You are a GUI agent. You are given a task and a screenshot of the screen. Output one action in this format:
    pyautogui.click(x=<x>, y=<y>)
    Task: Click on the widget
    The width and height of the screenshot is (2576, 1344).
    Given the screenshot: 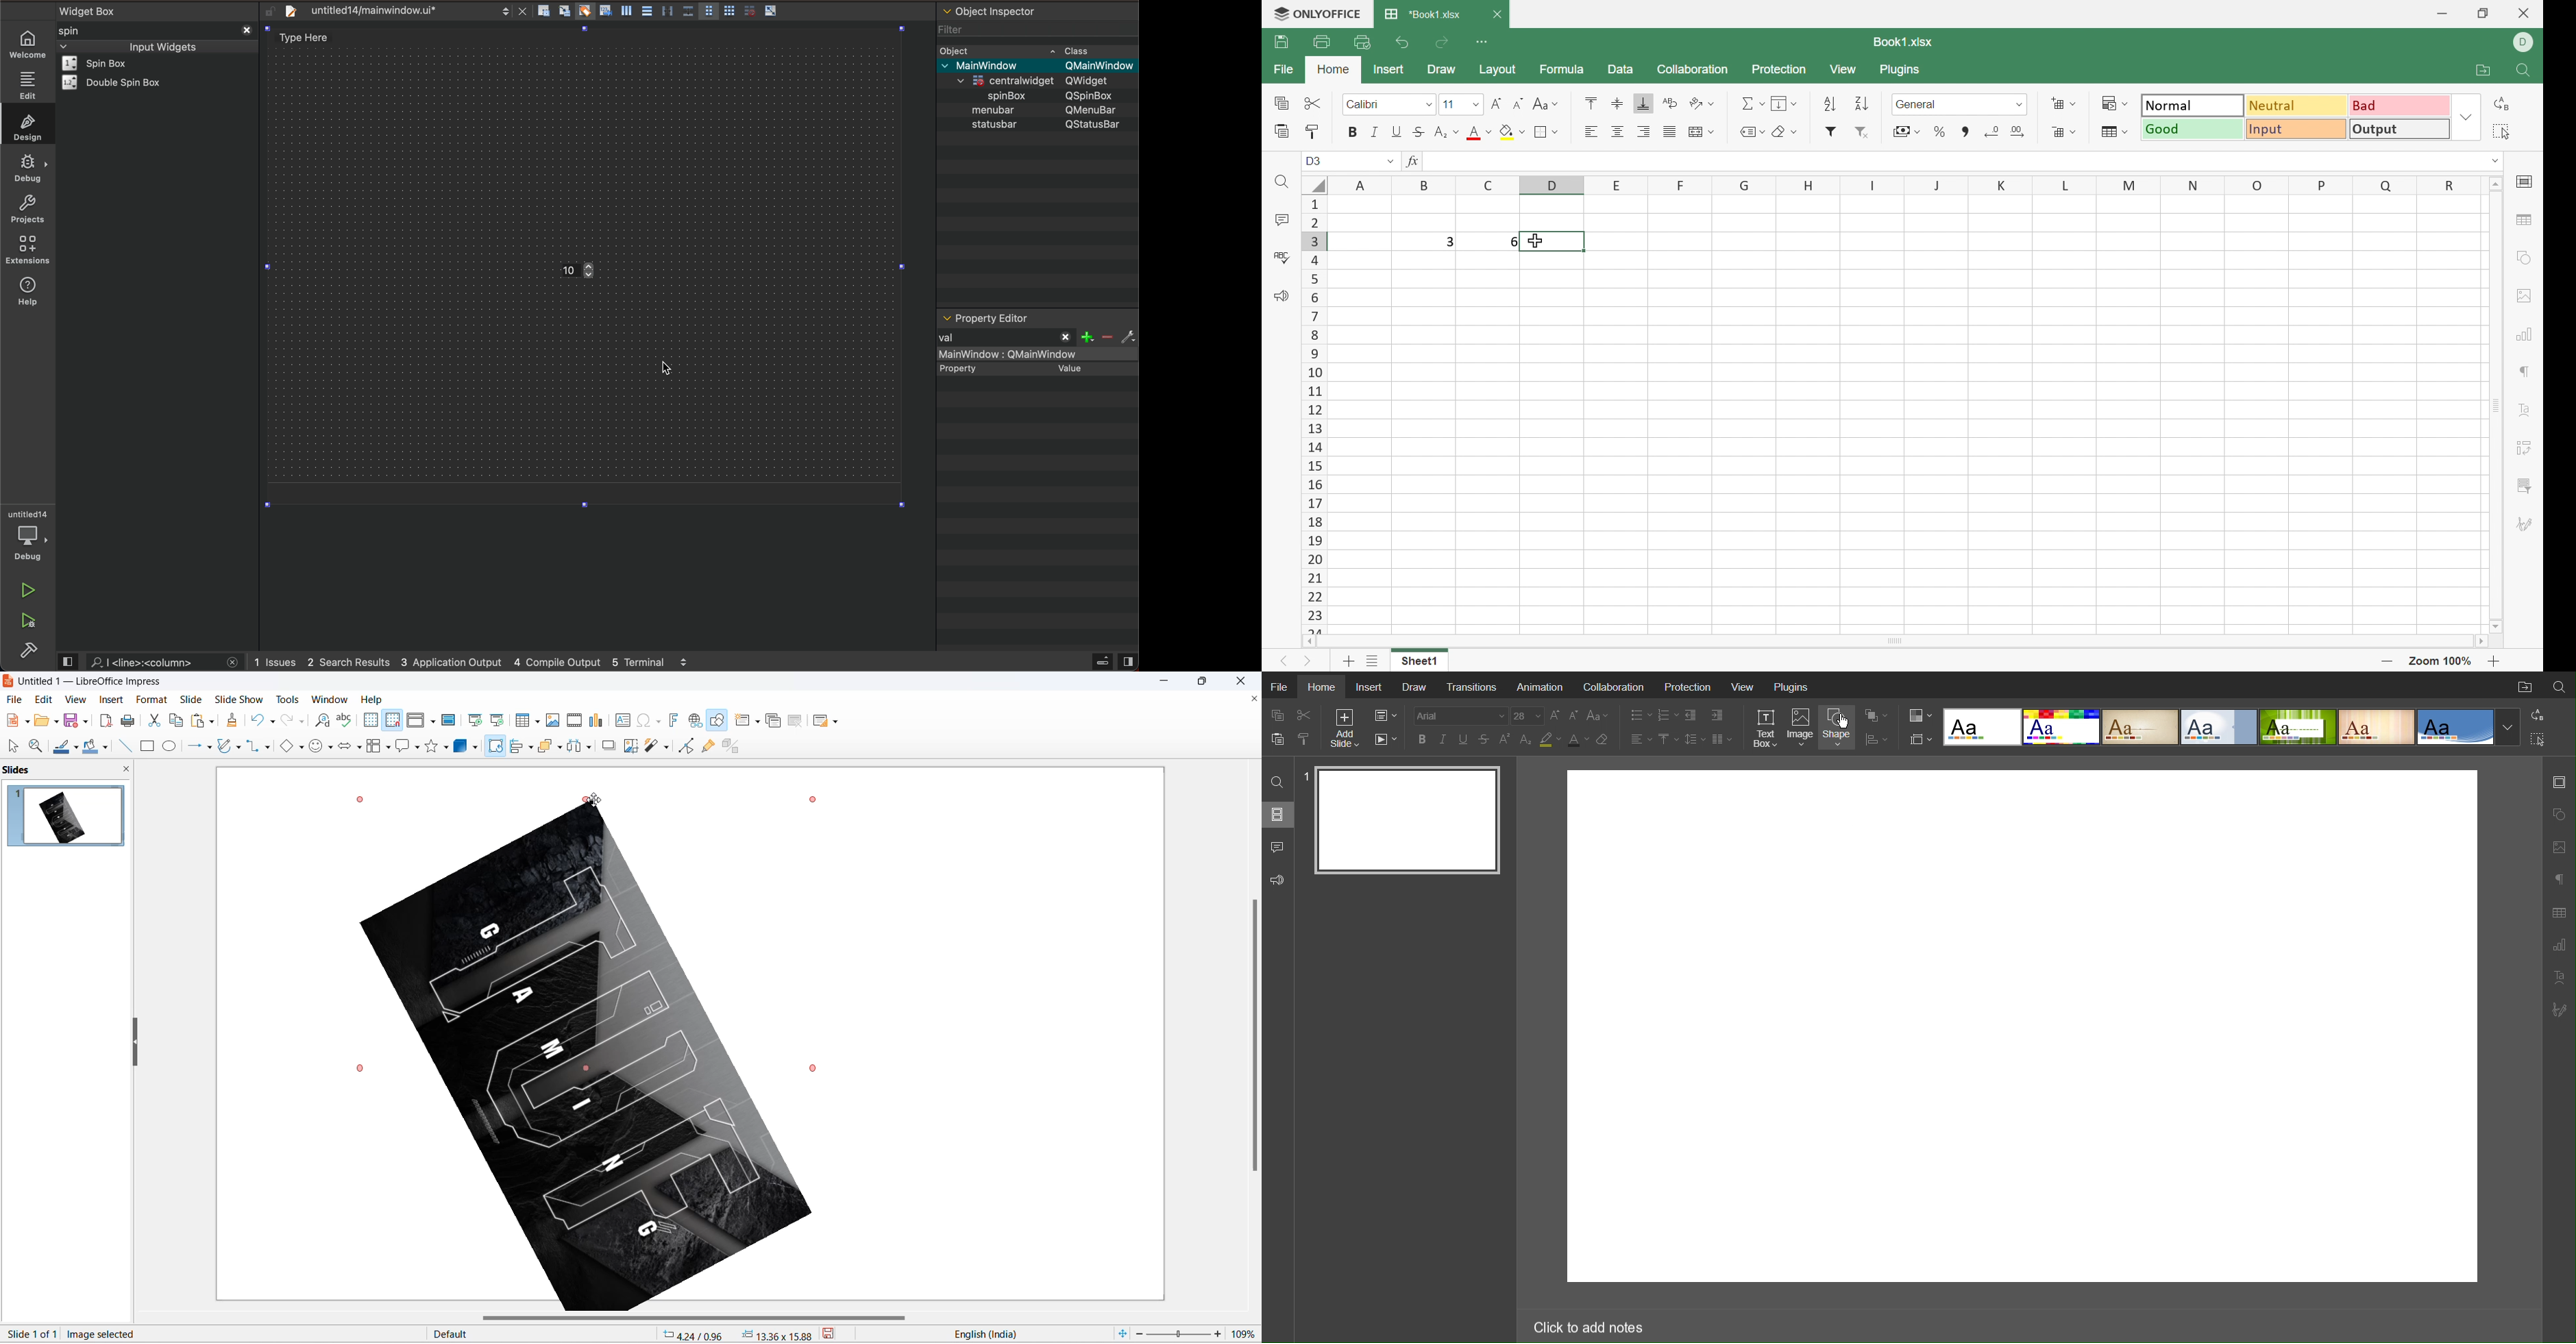 What is the action you would take?
    pyautogui.click(x=117, y=83)
    